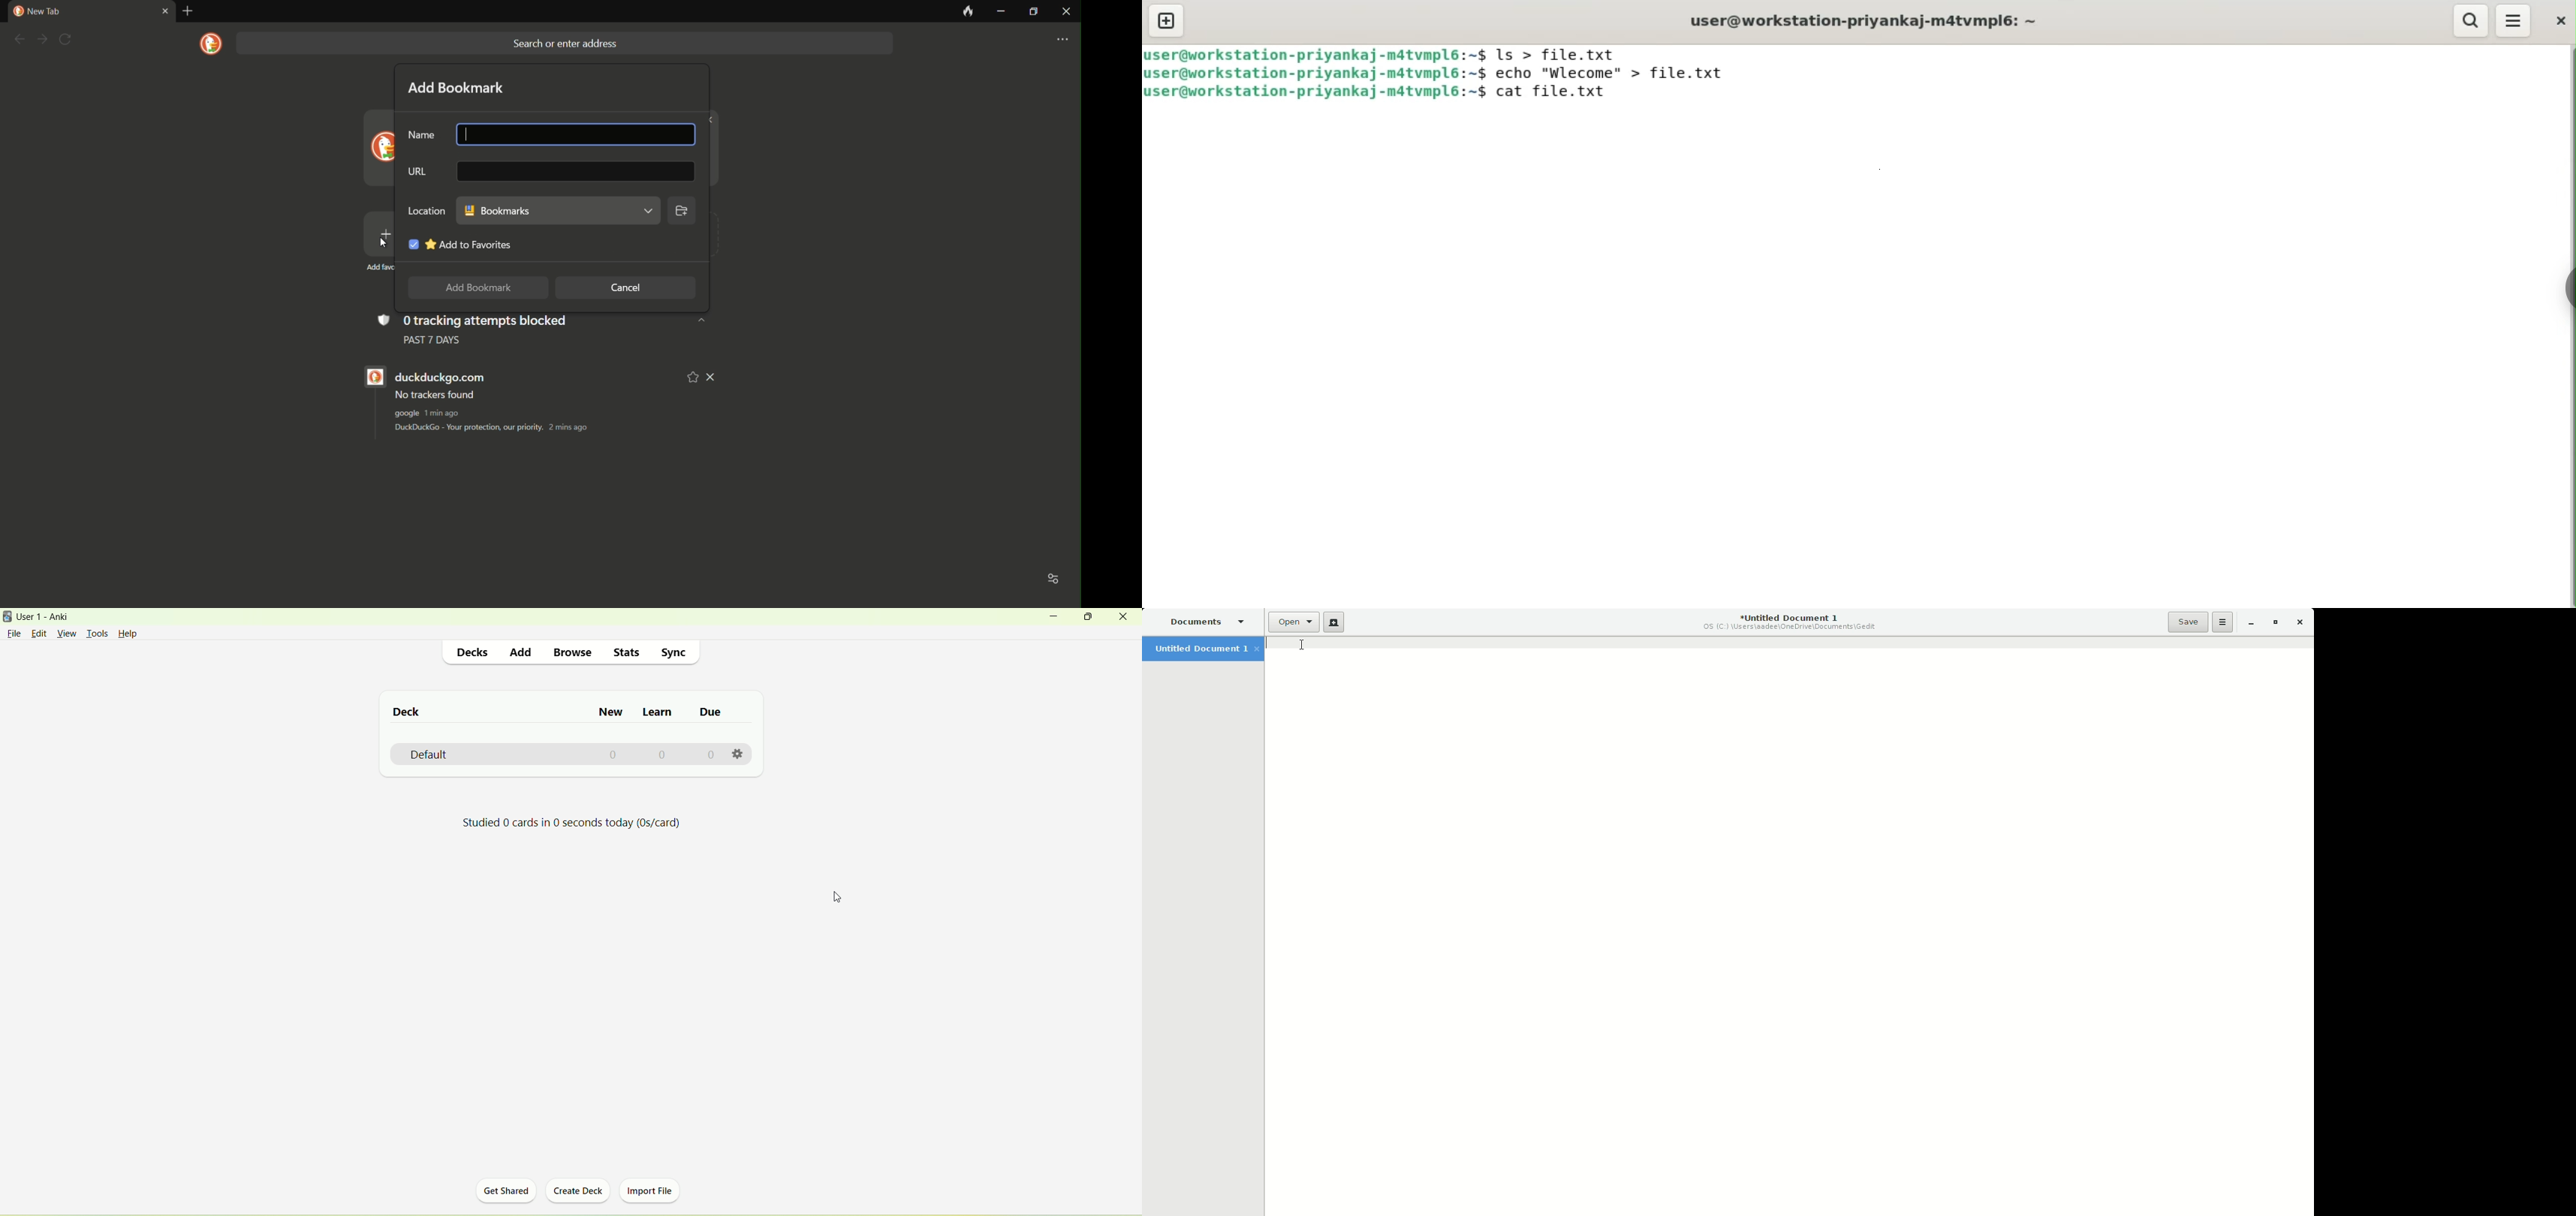 This screenshot has width=2576, height=1232. Describe the element at coordinates (574, 133) in the screenshot. I see `name bar` at that location.